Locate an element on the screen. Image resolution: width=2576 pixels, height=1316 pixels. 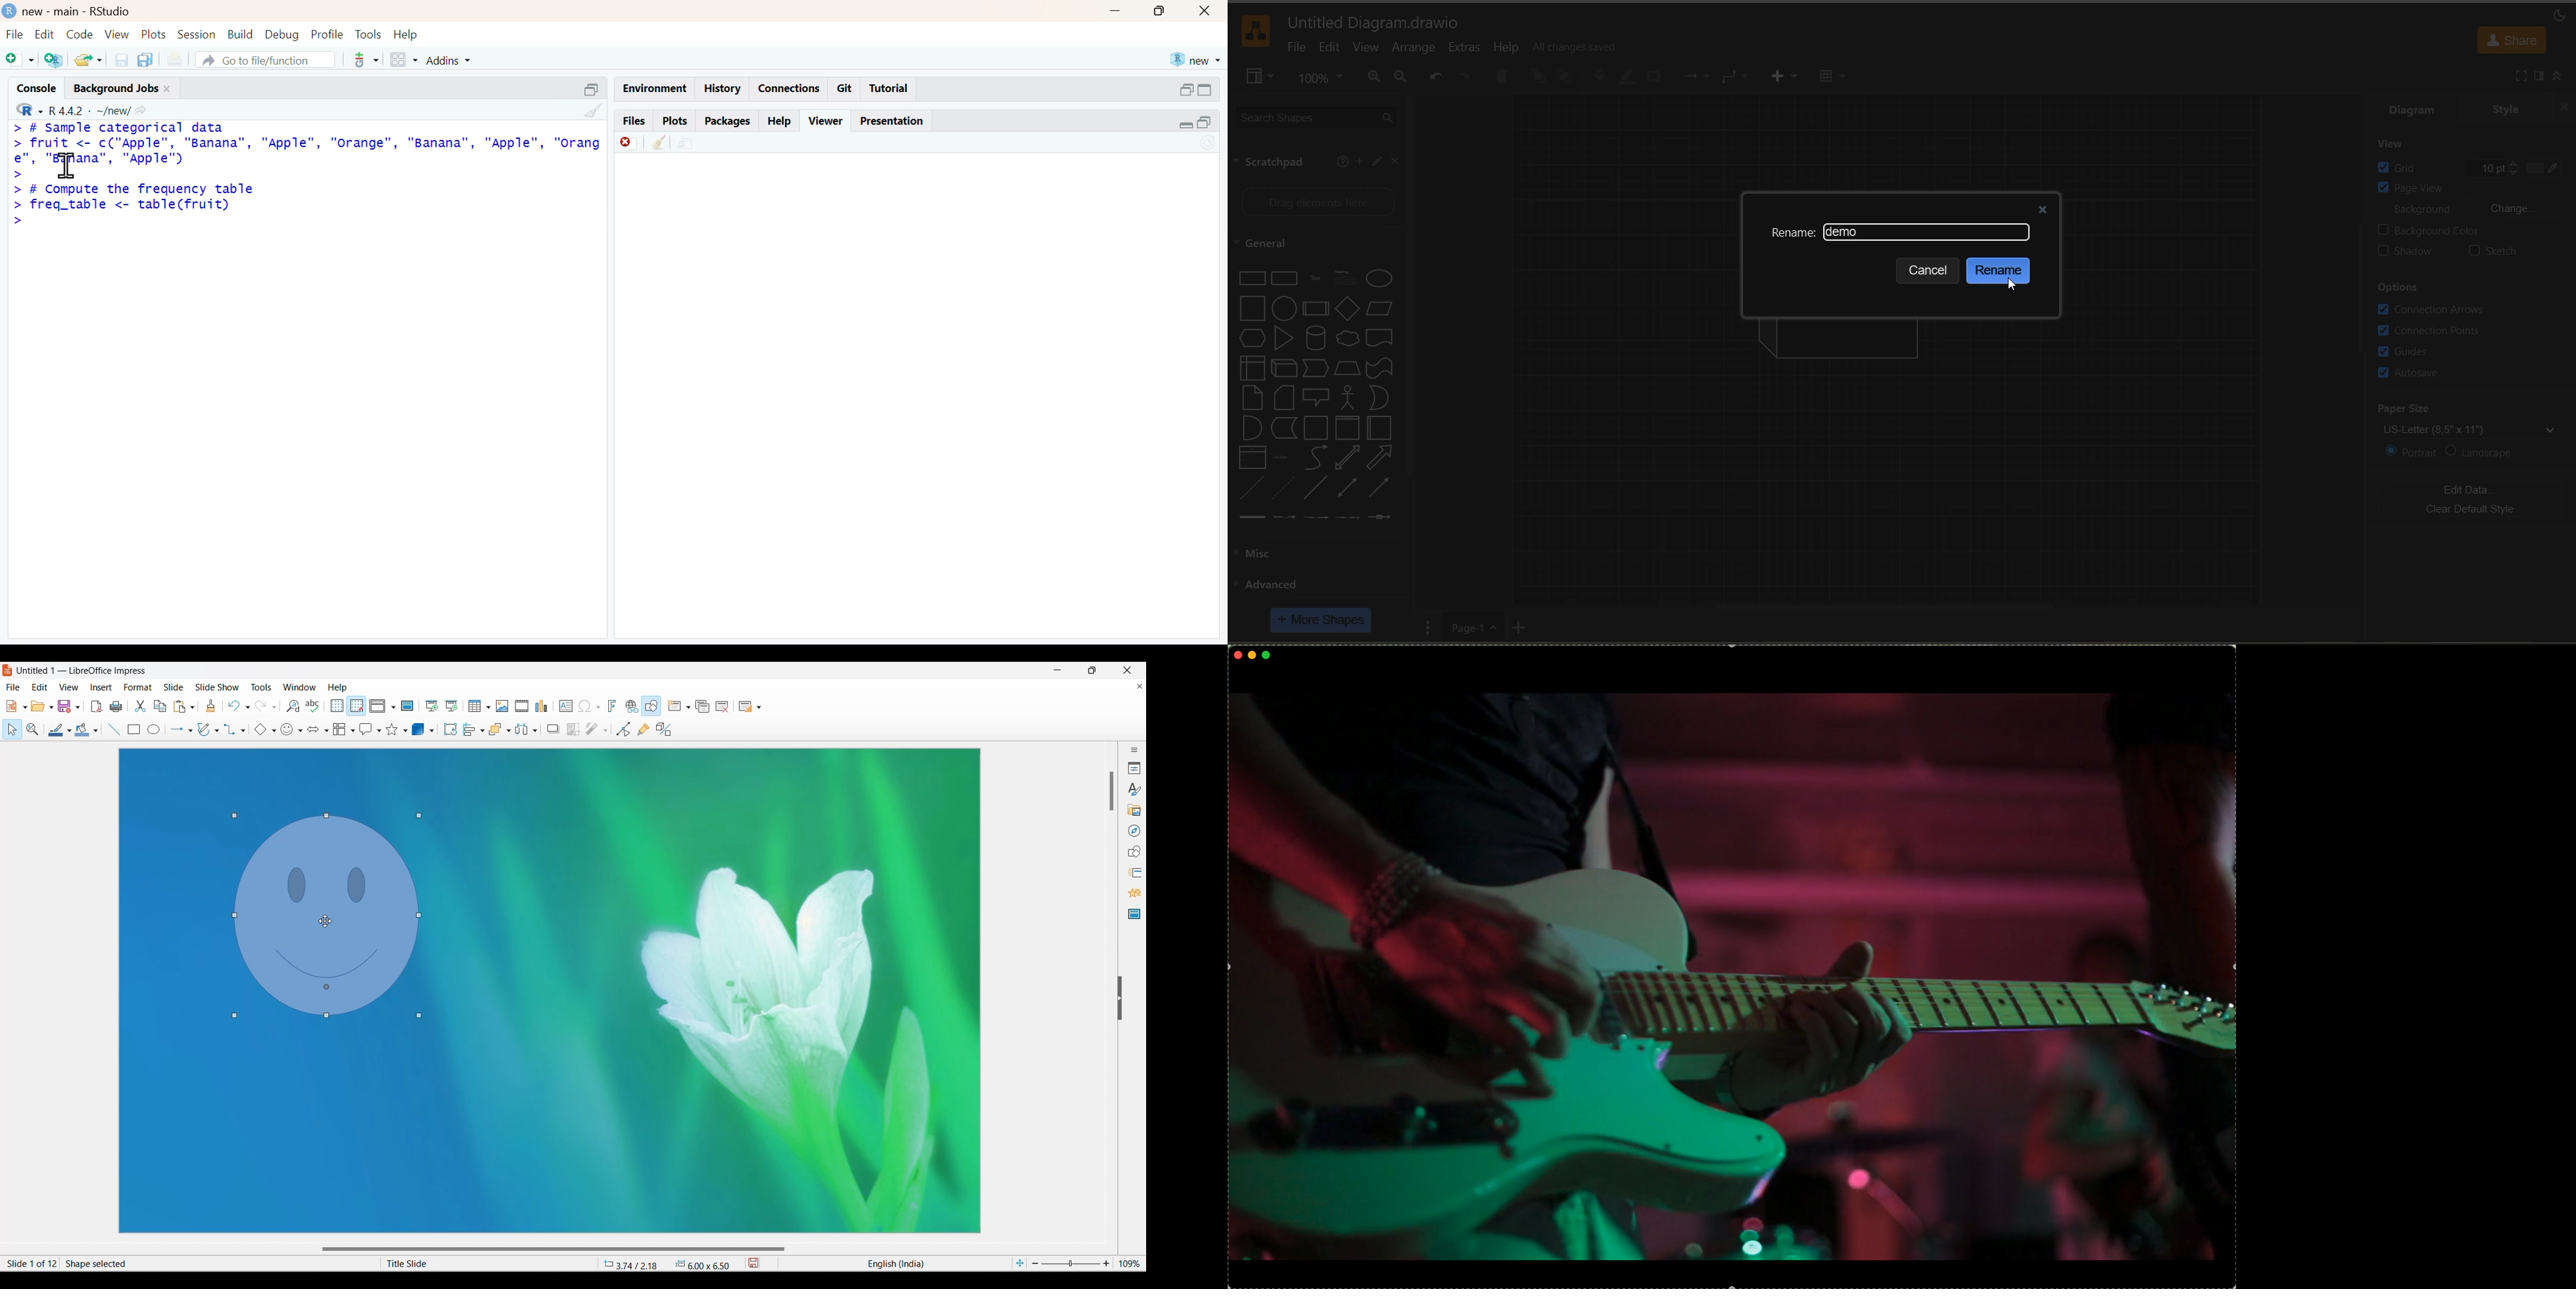
workspace panes is located at coordinates (405, 60).